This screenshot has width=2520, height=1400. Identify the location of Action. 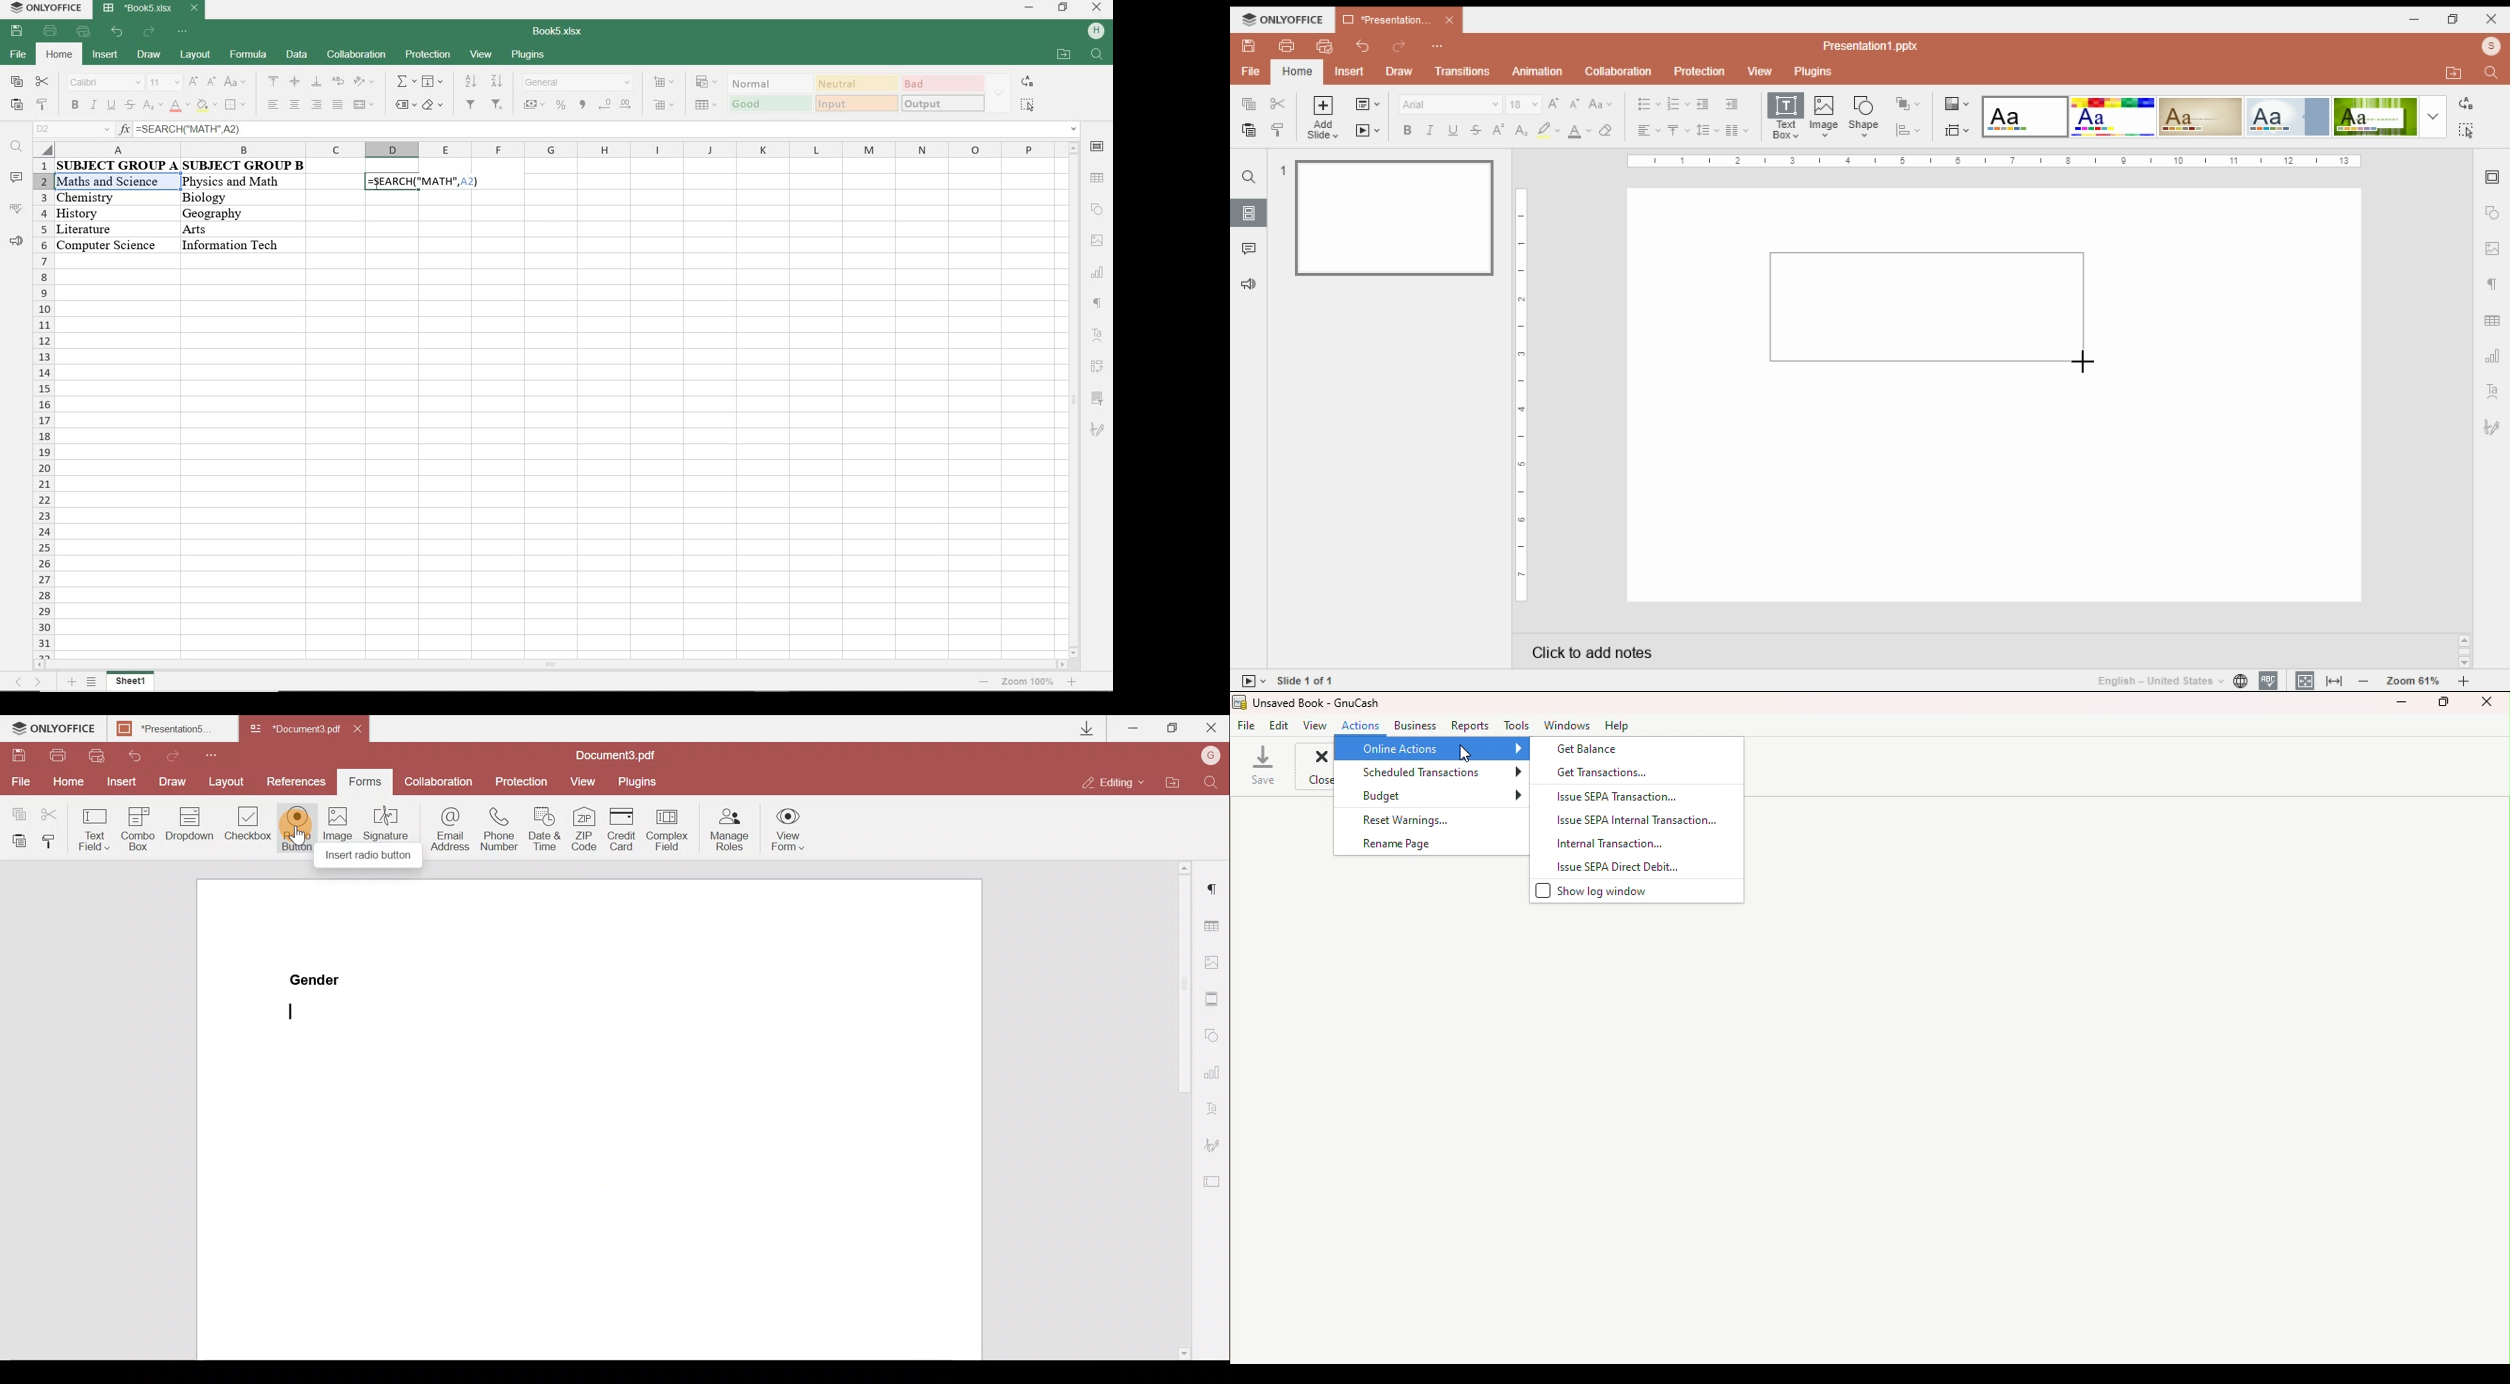
(1364, 725).